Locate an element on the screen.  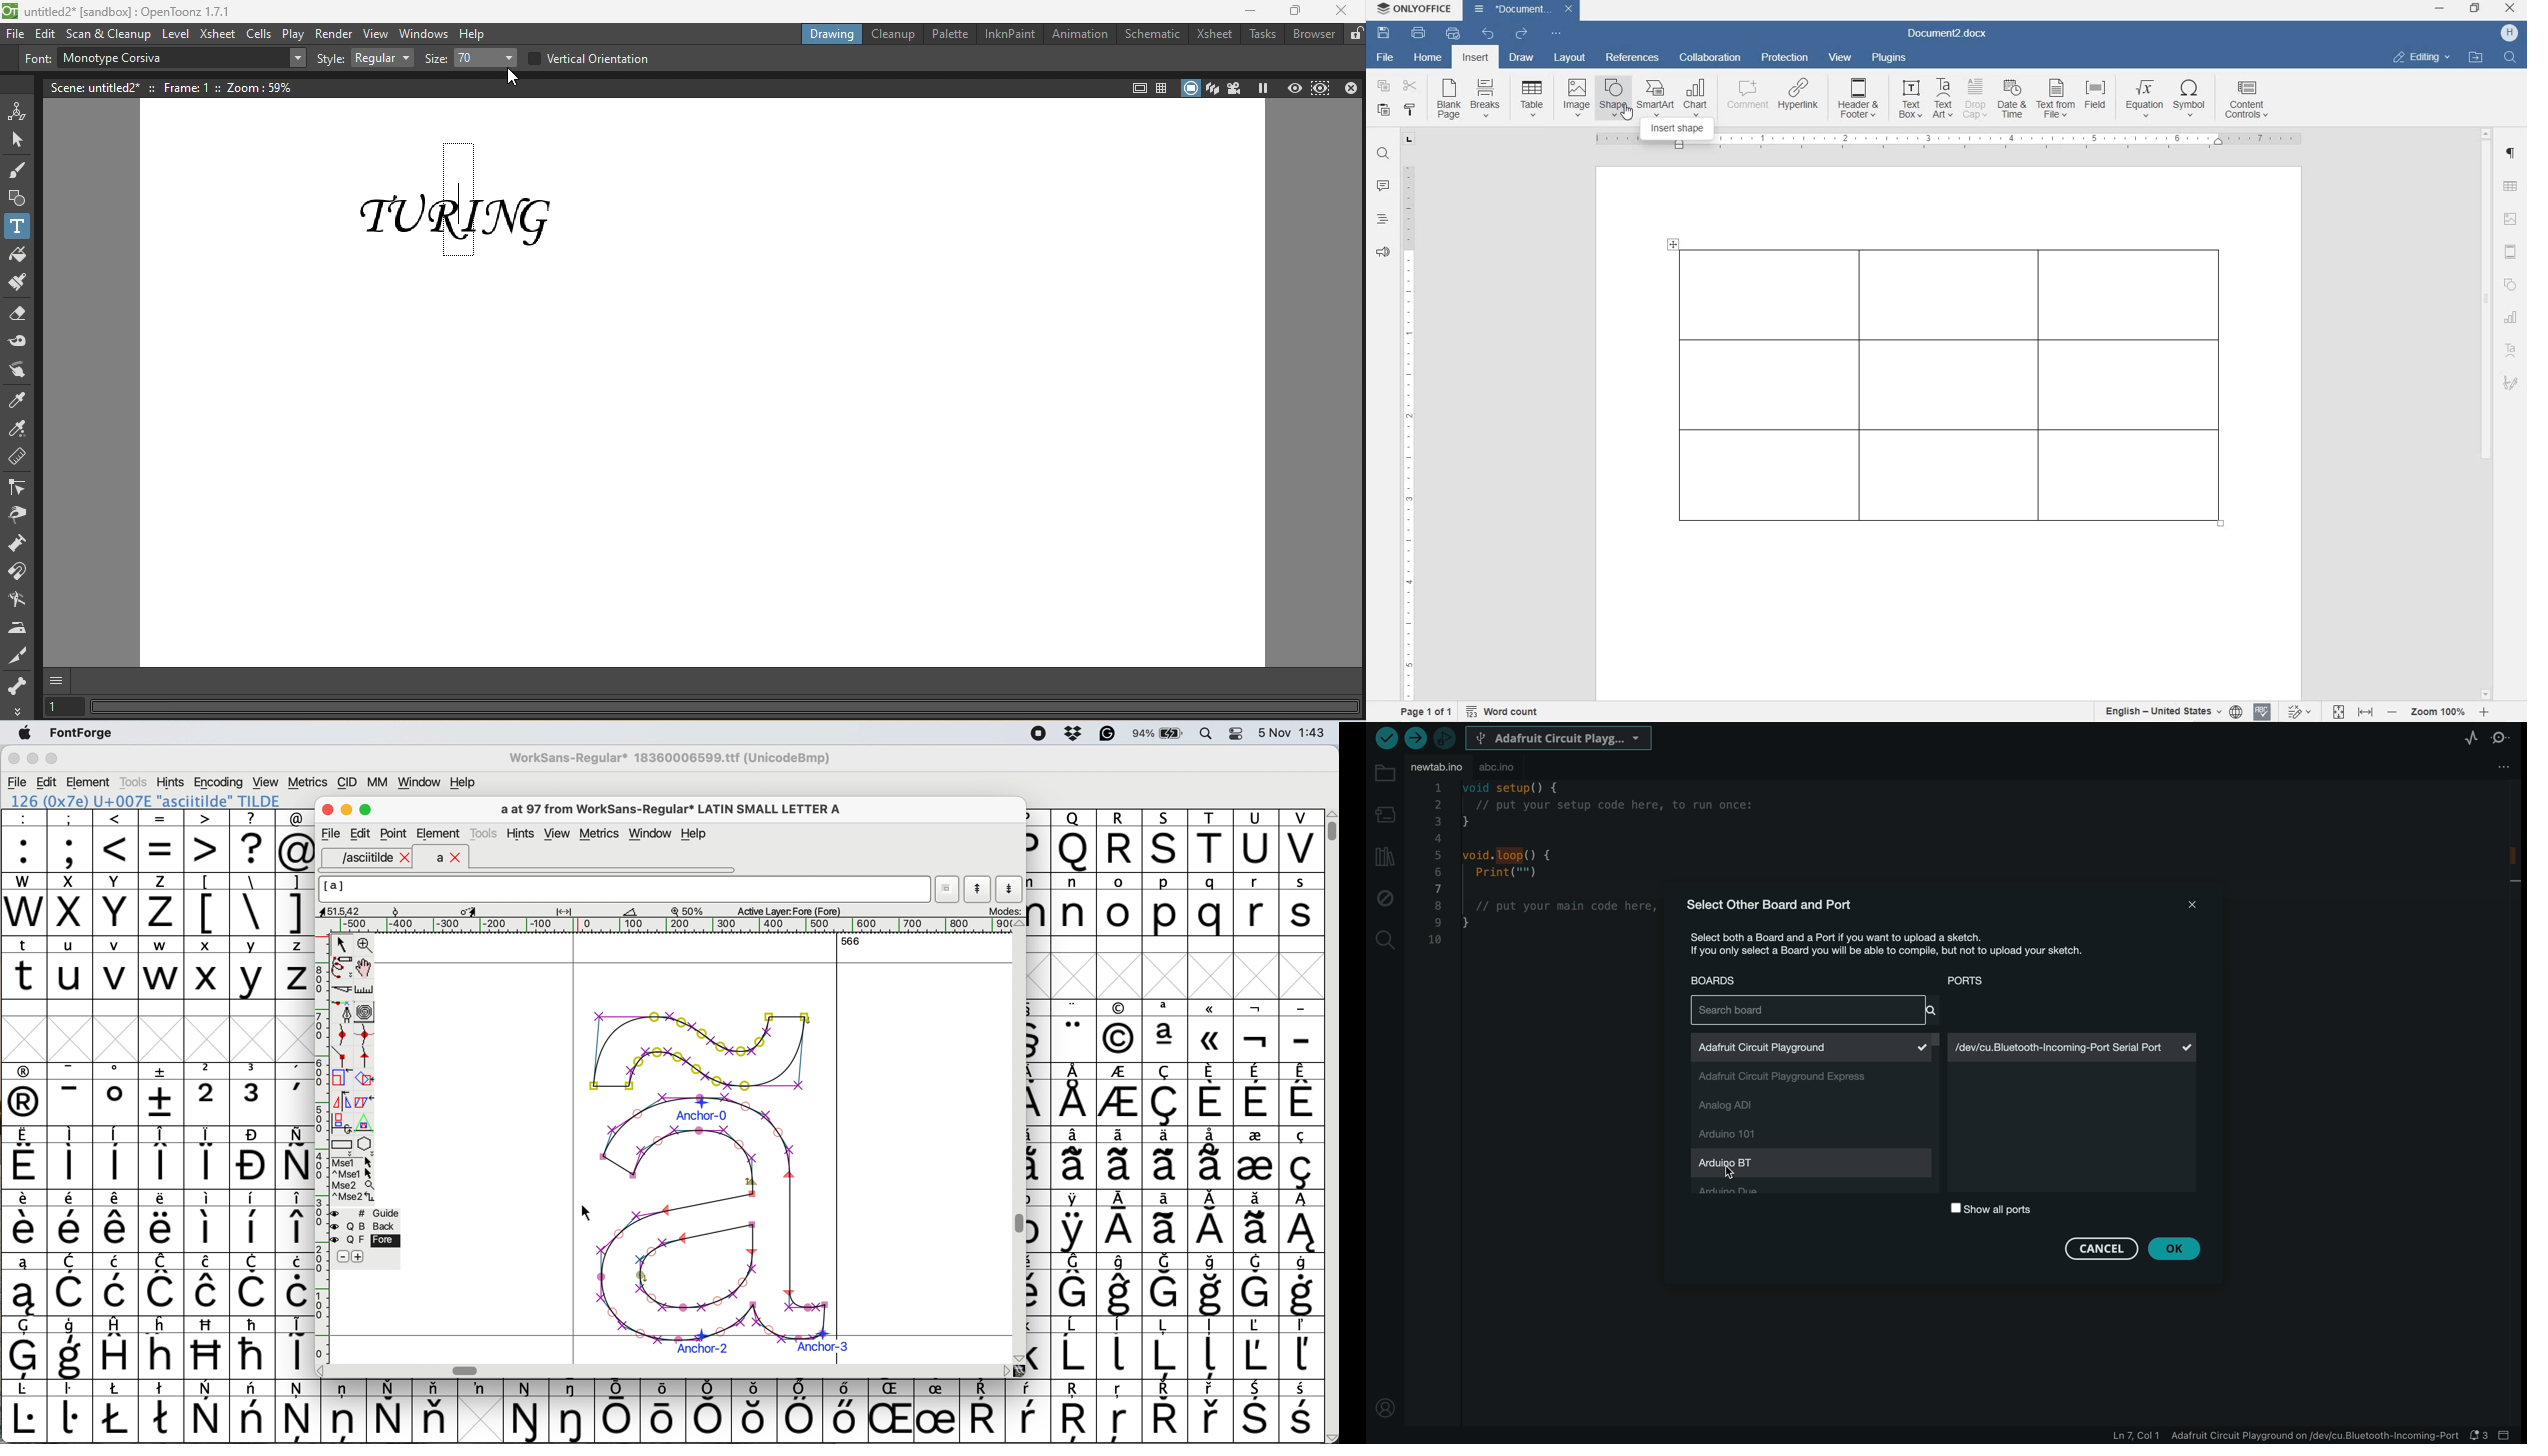
undo is located at coordinates (1487, 34).